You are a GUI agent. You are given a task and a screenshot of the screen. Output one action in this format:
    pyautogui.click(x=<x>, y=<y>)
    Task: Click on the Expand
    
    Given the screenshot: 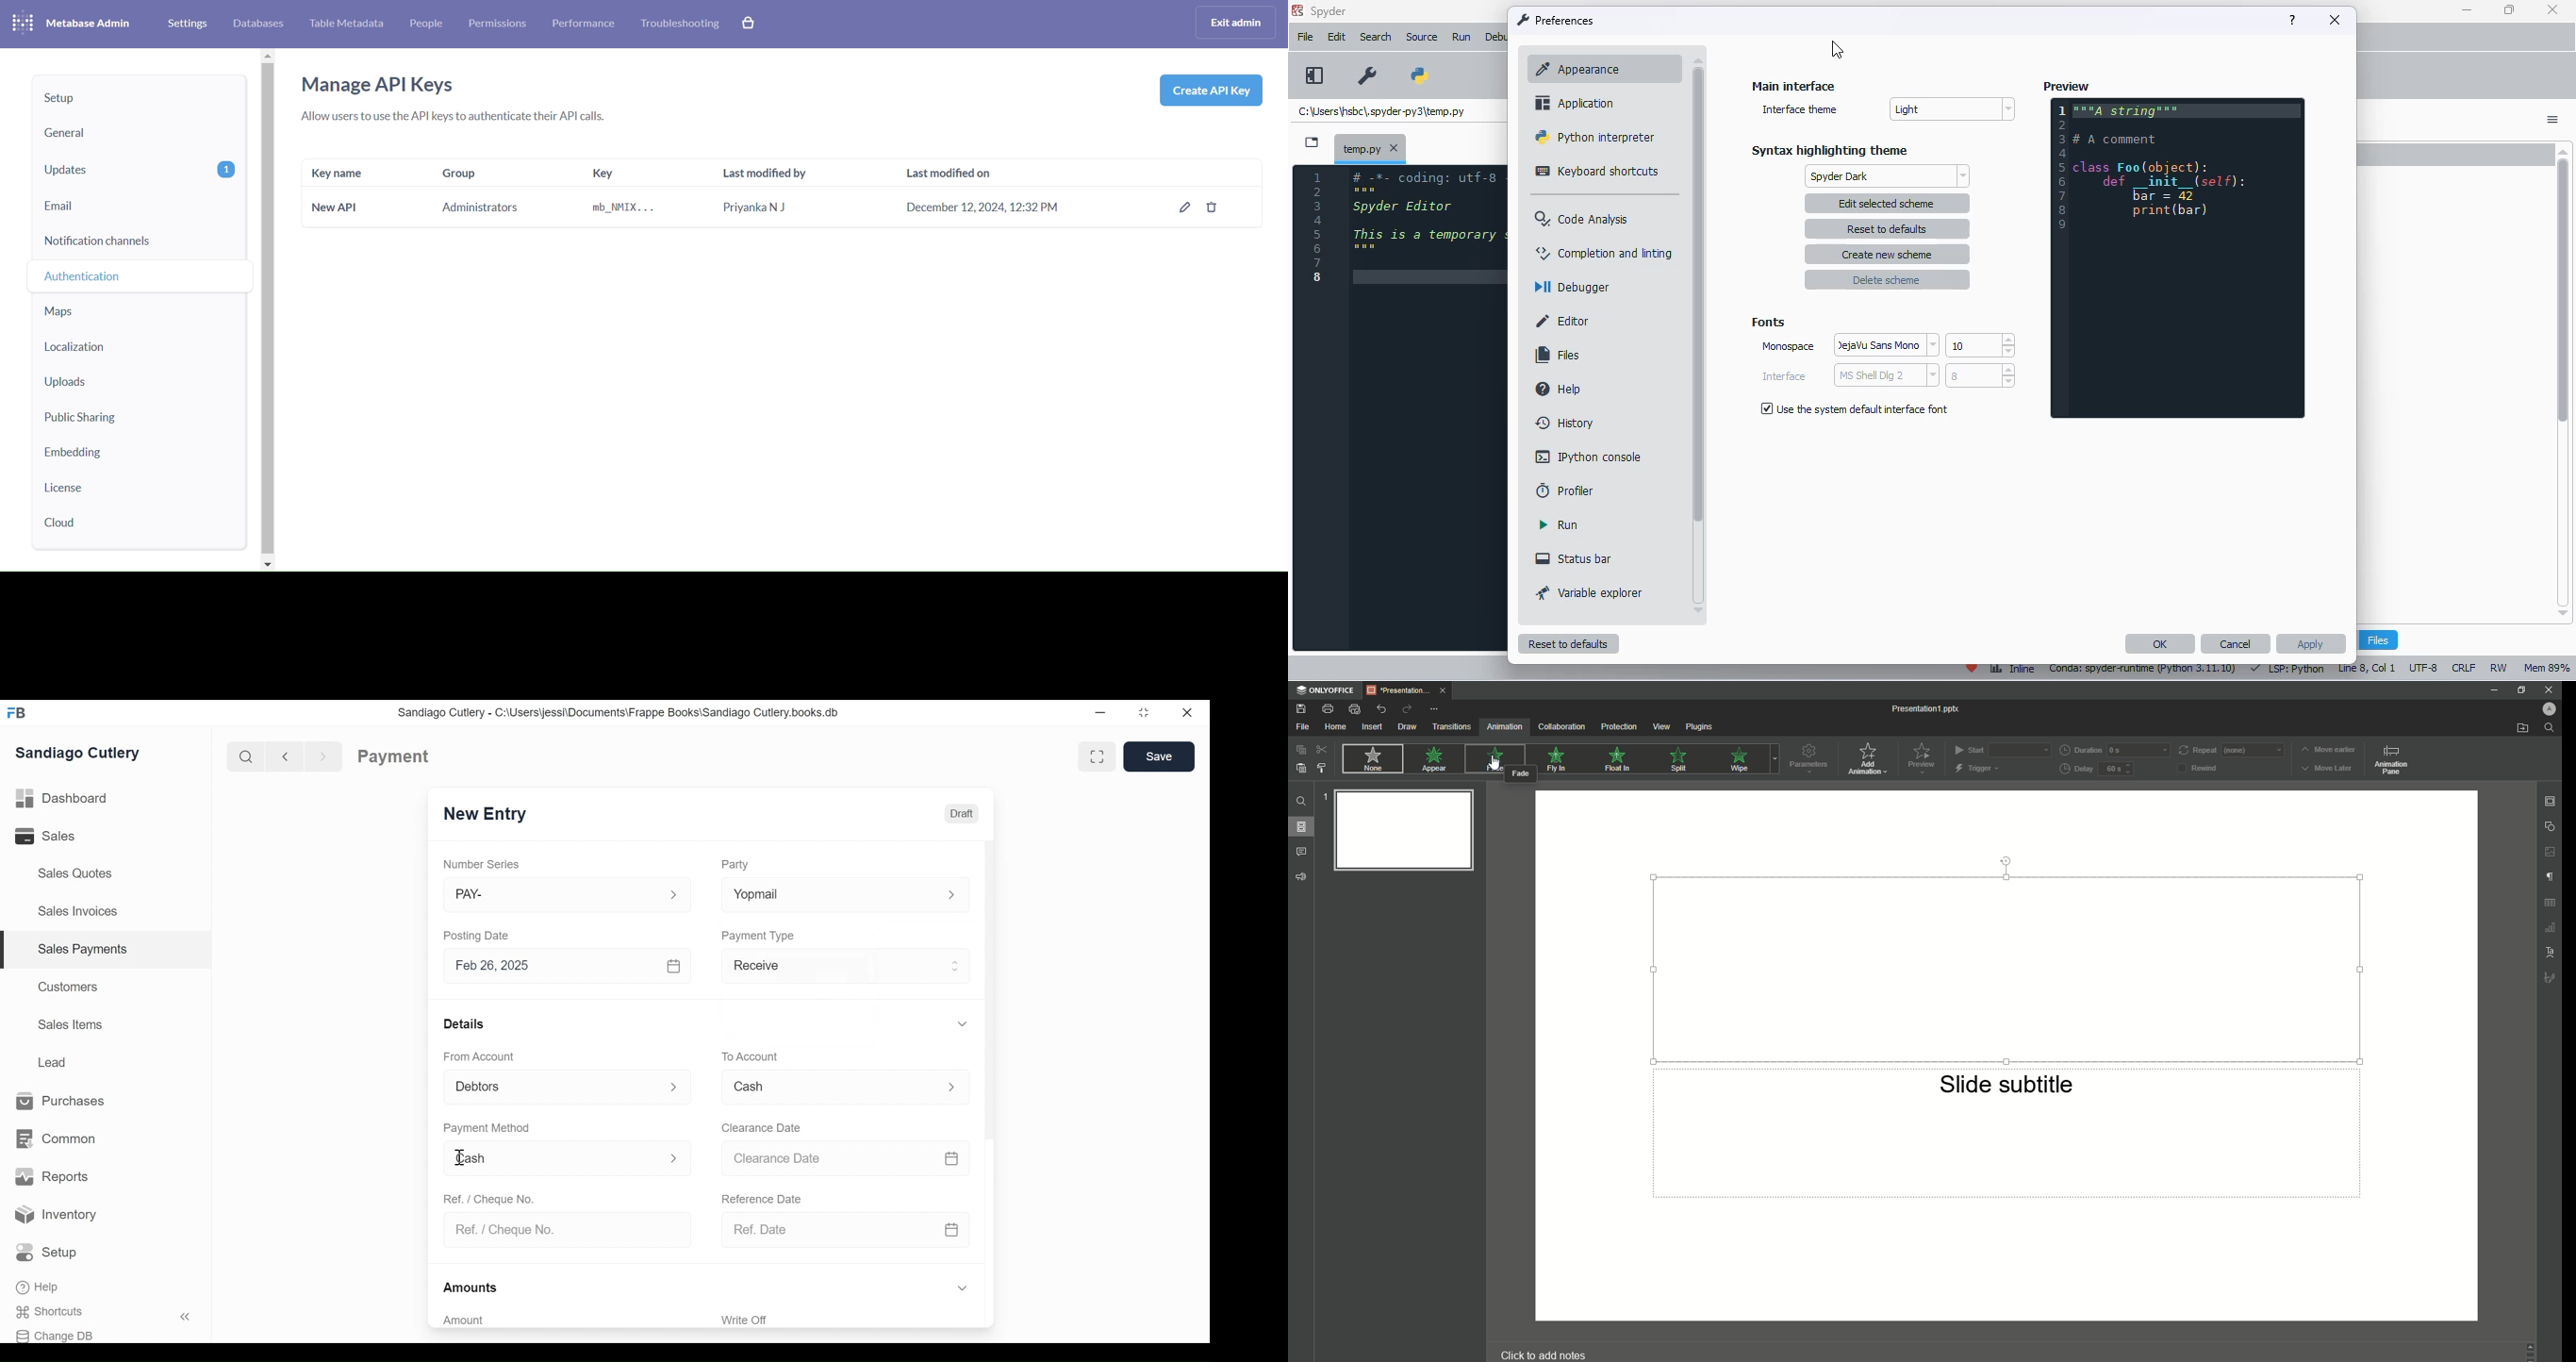 What is the action you would take?
    pyautogui.click(x=962, y=1289)
    